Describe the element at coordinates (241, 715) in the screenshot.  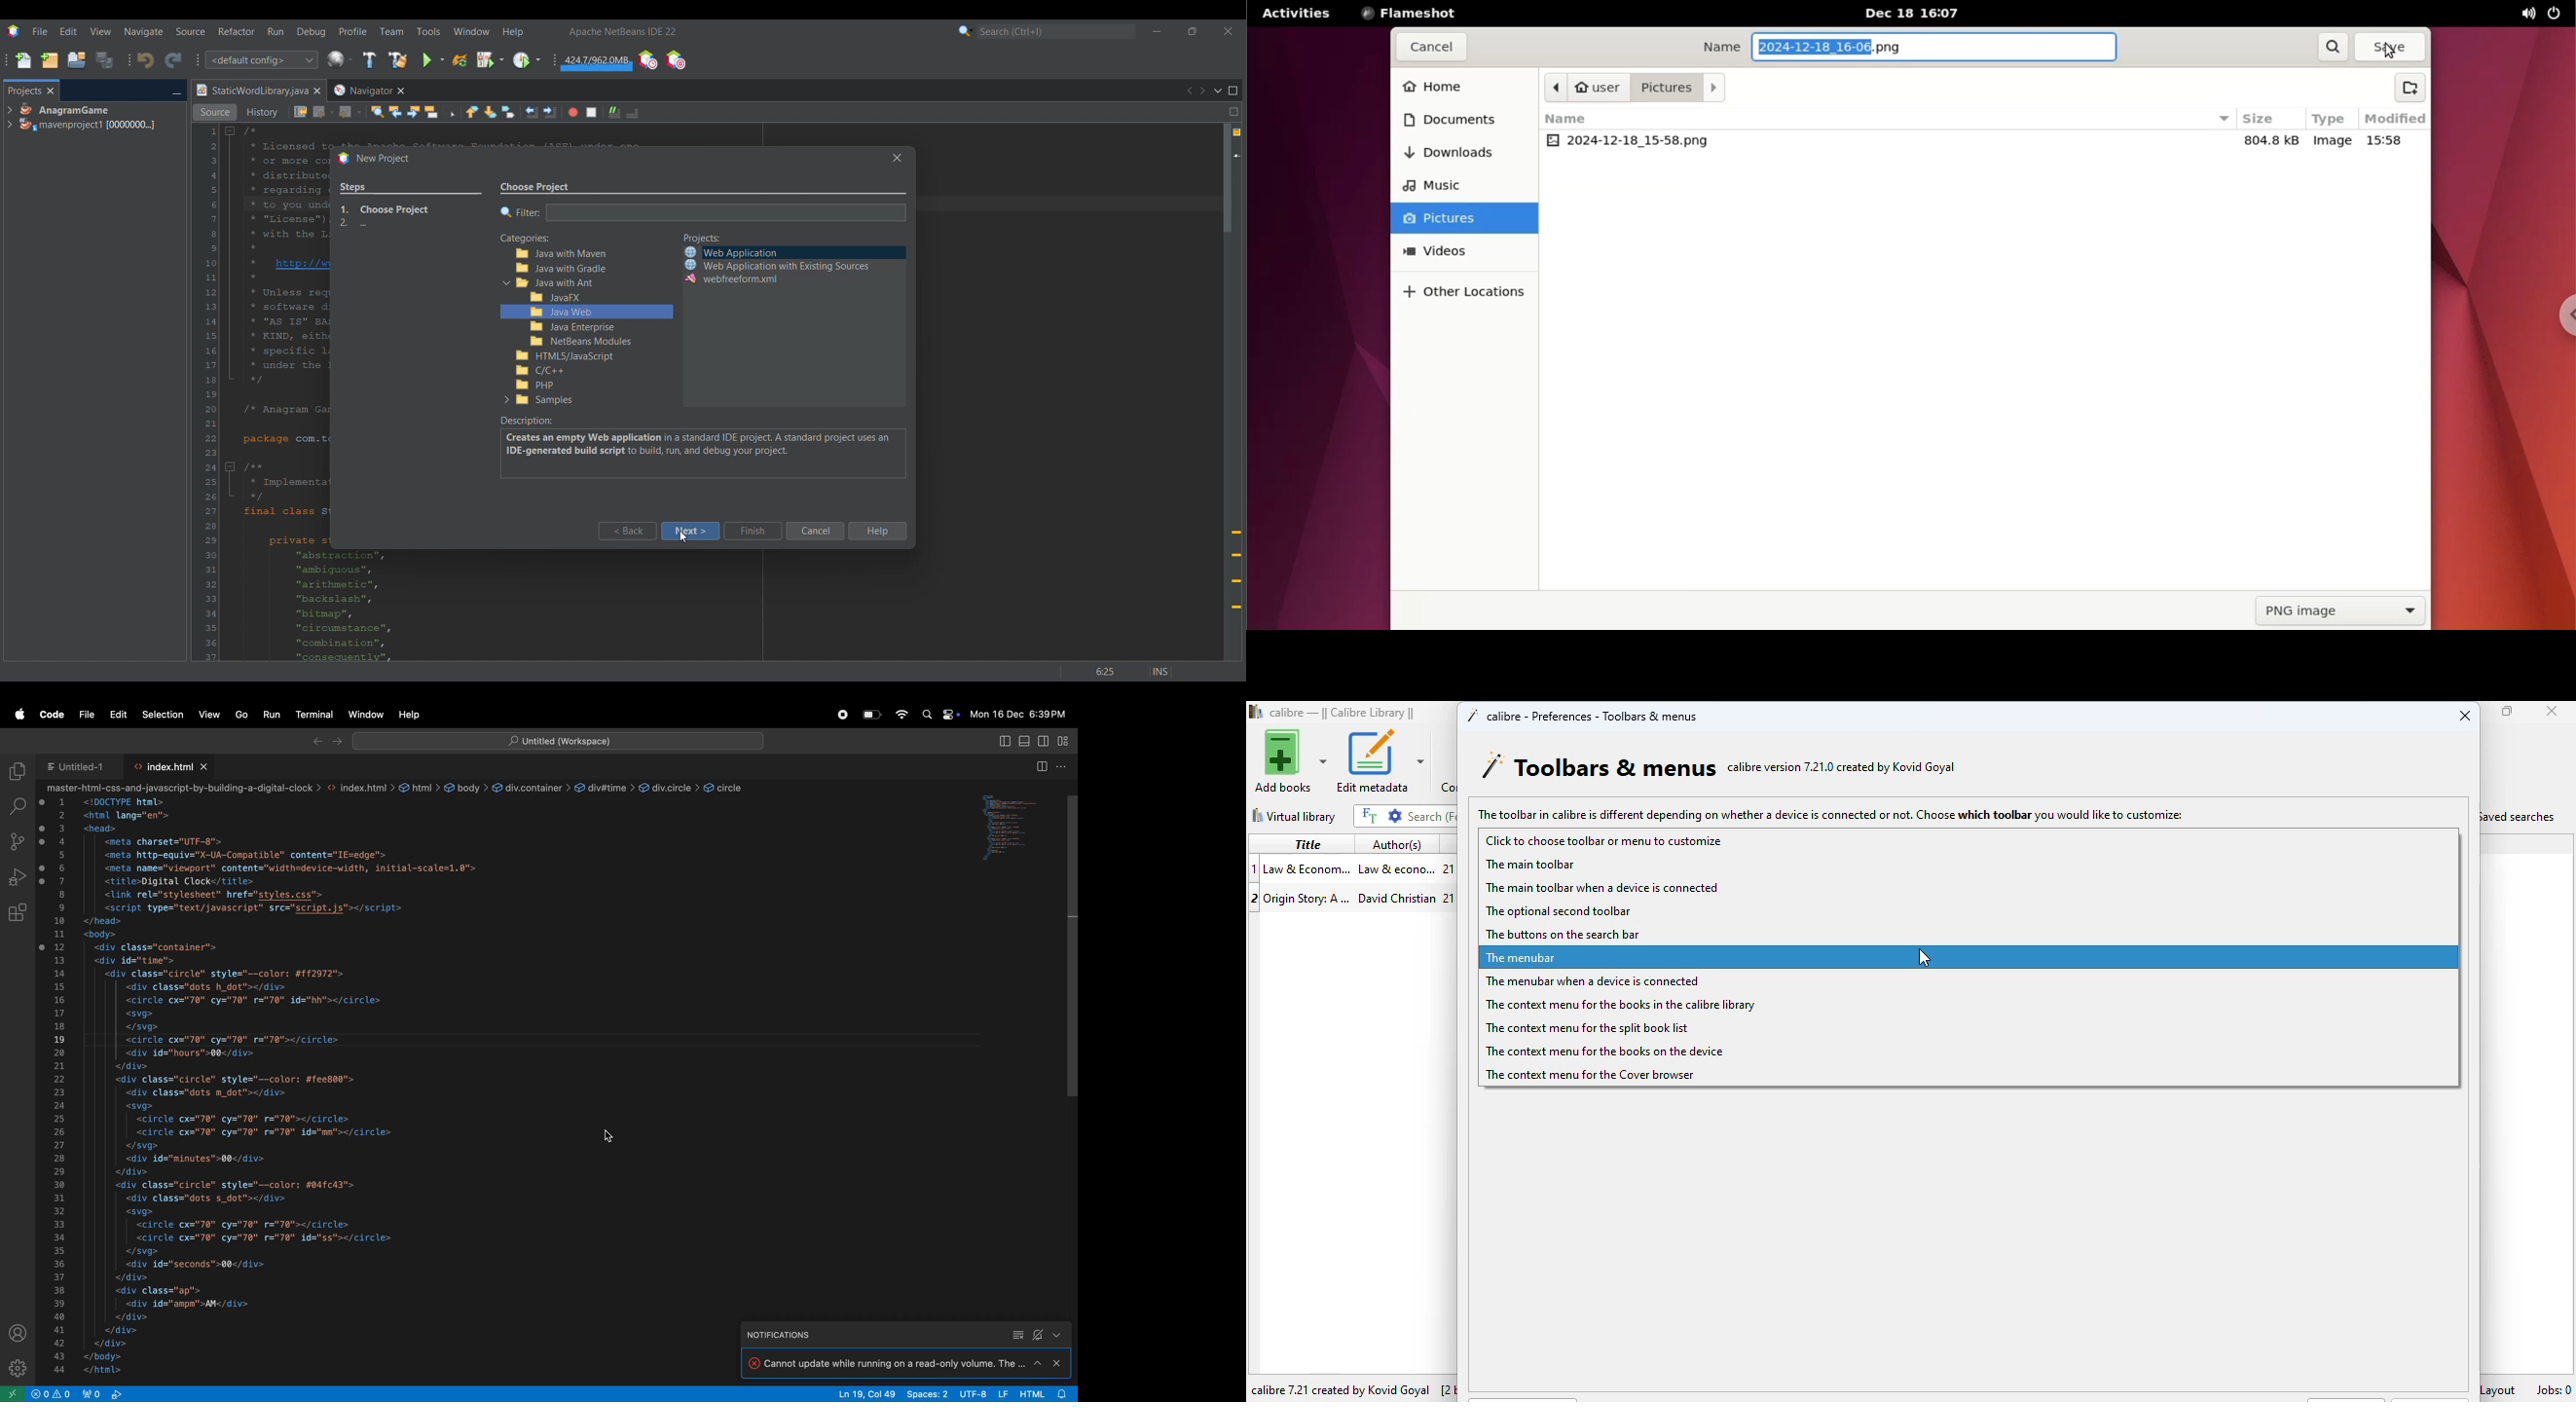
I see `Go` at that location.